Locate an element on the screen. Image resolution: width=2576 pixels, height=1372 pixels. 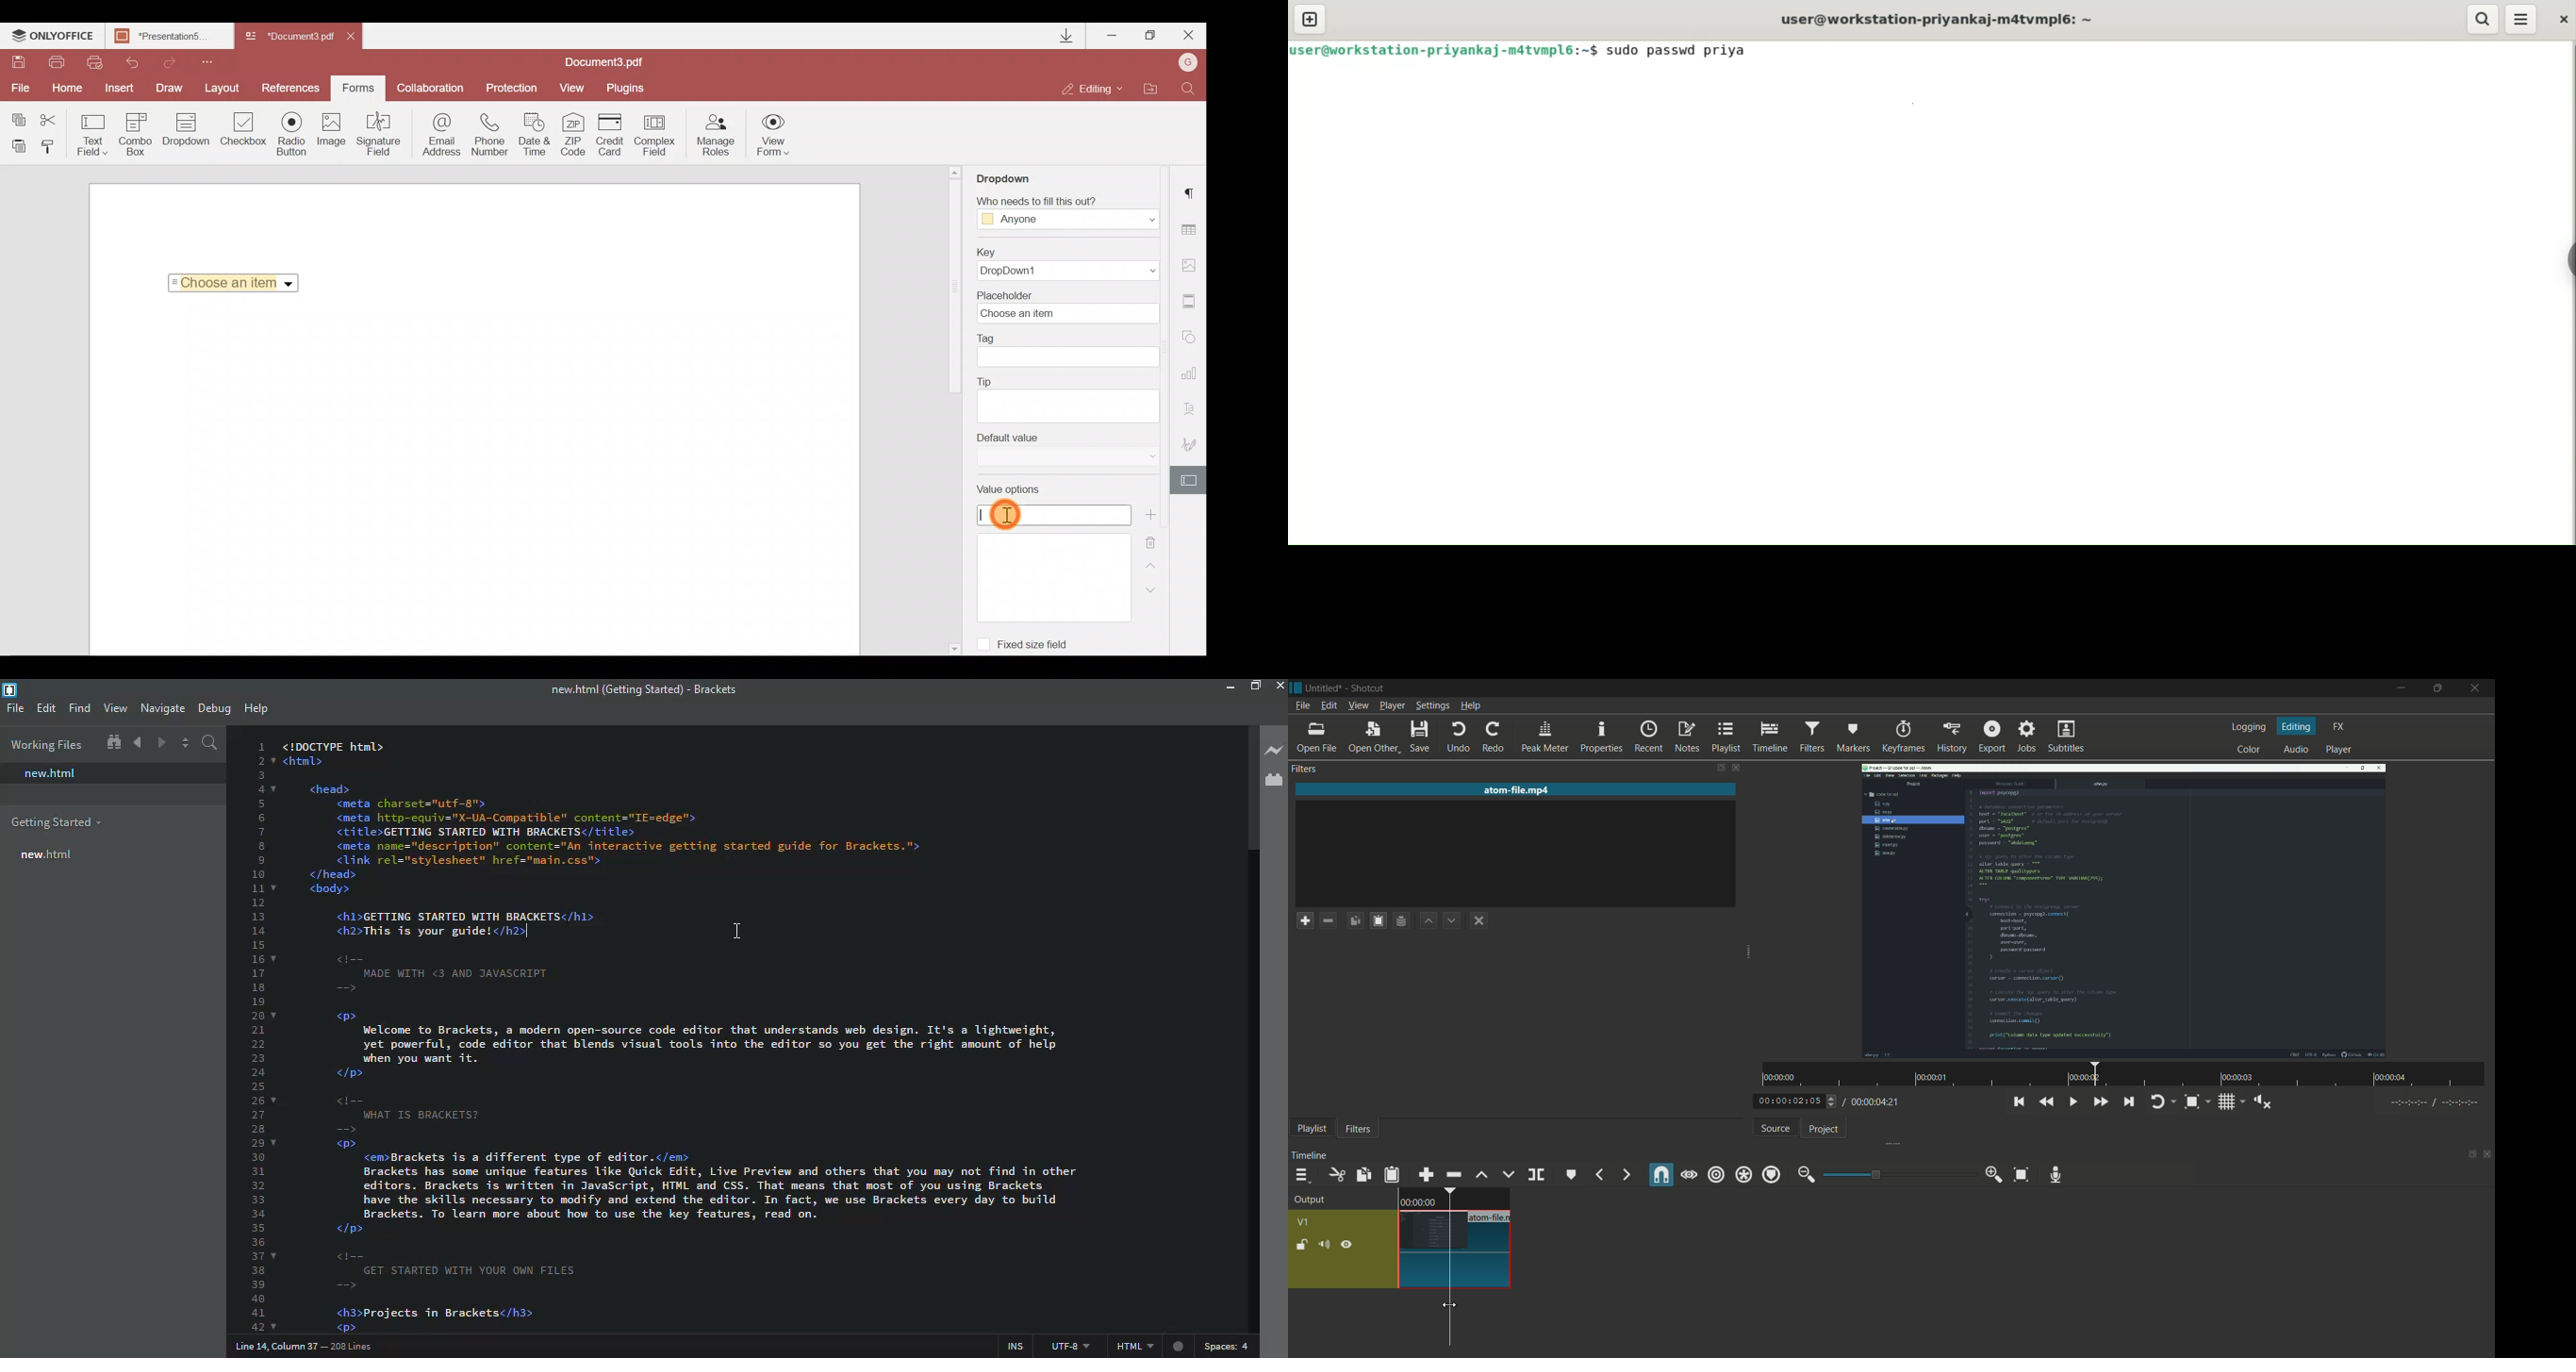
Combo box is located at coordinates (136, 132).